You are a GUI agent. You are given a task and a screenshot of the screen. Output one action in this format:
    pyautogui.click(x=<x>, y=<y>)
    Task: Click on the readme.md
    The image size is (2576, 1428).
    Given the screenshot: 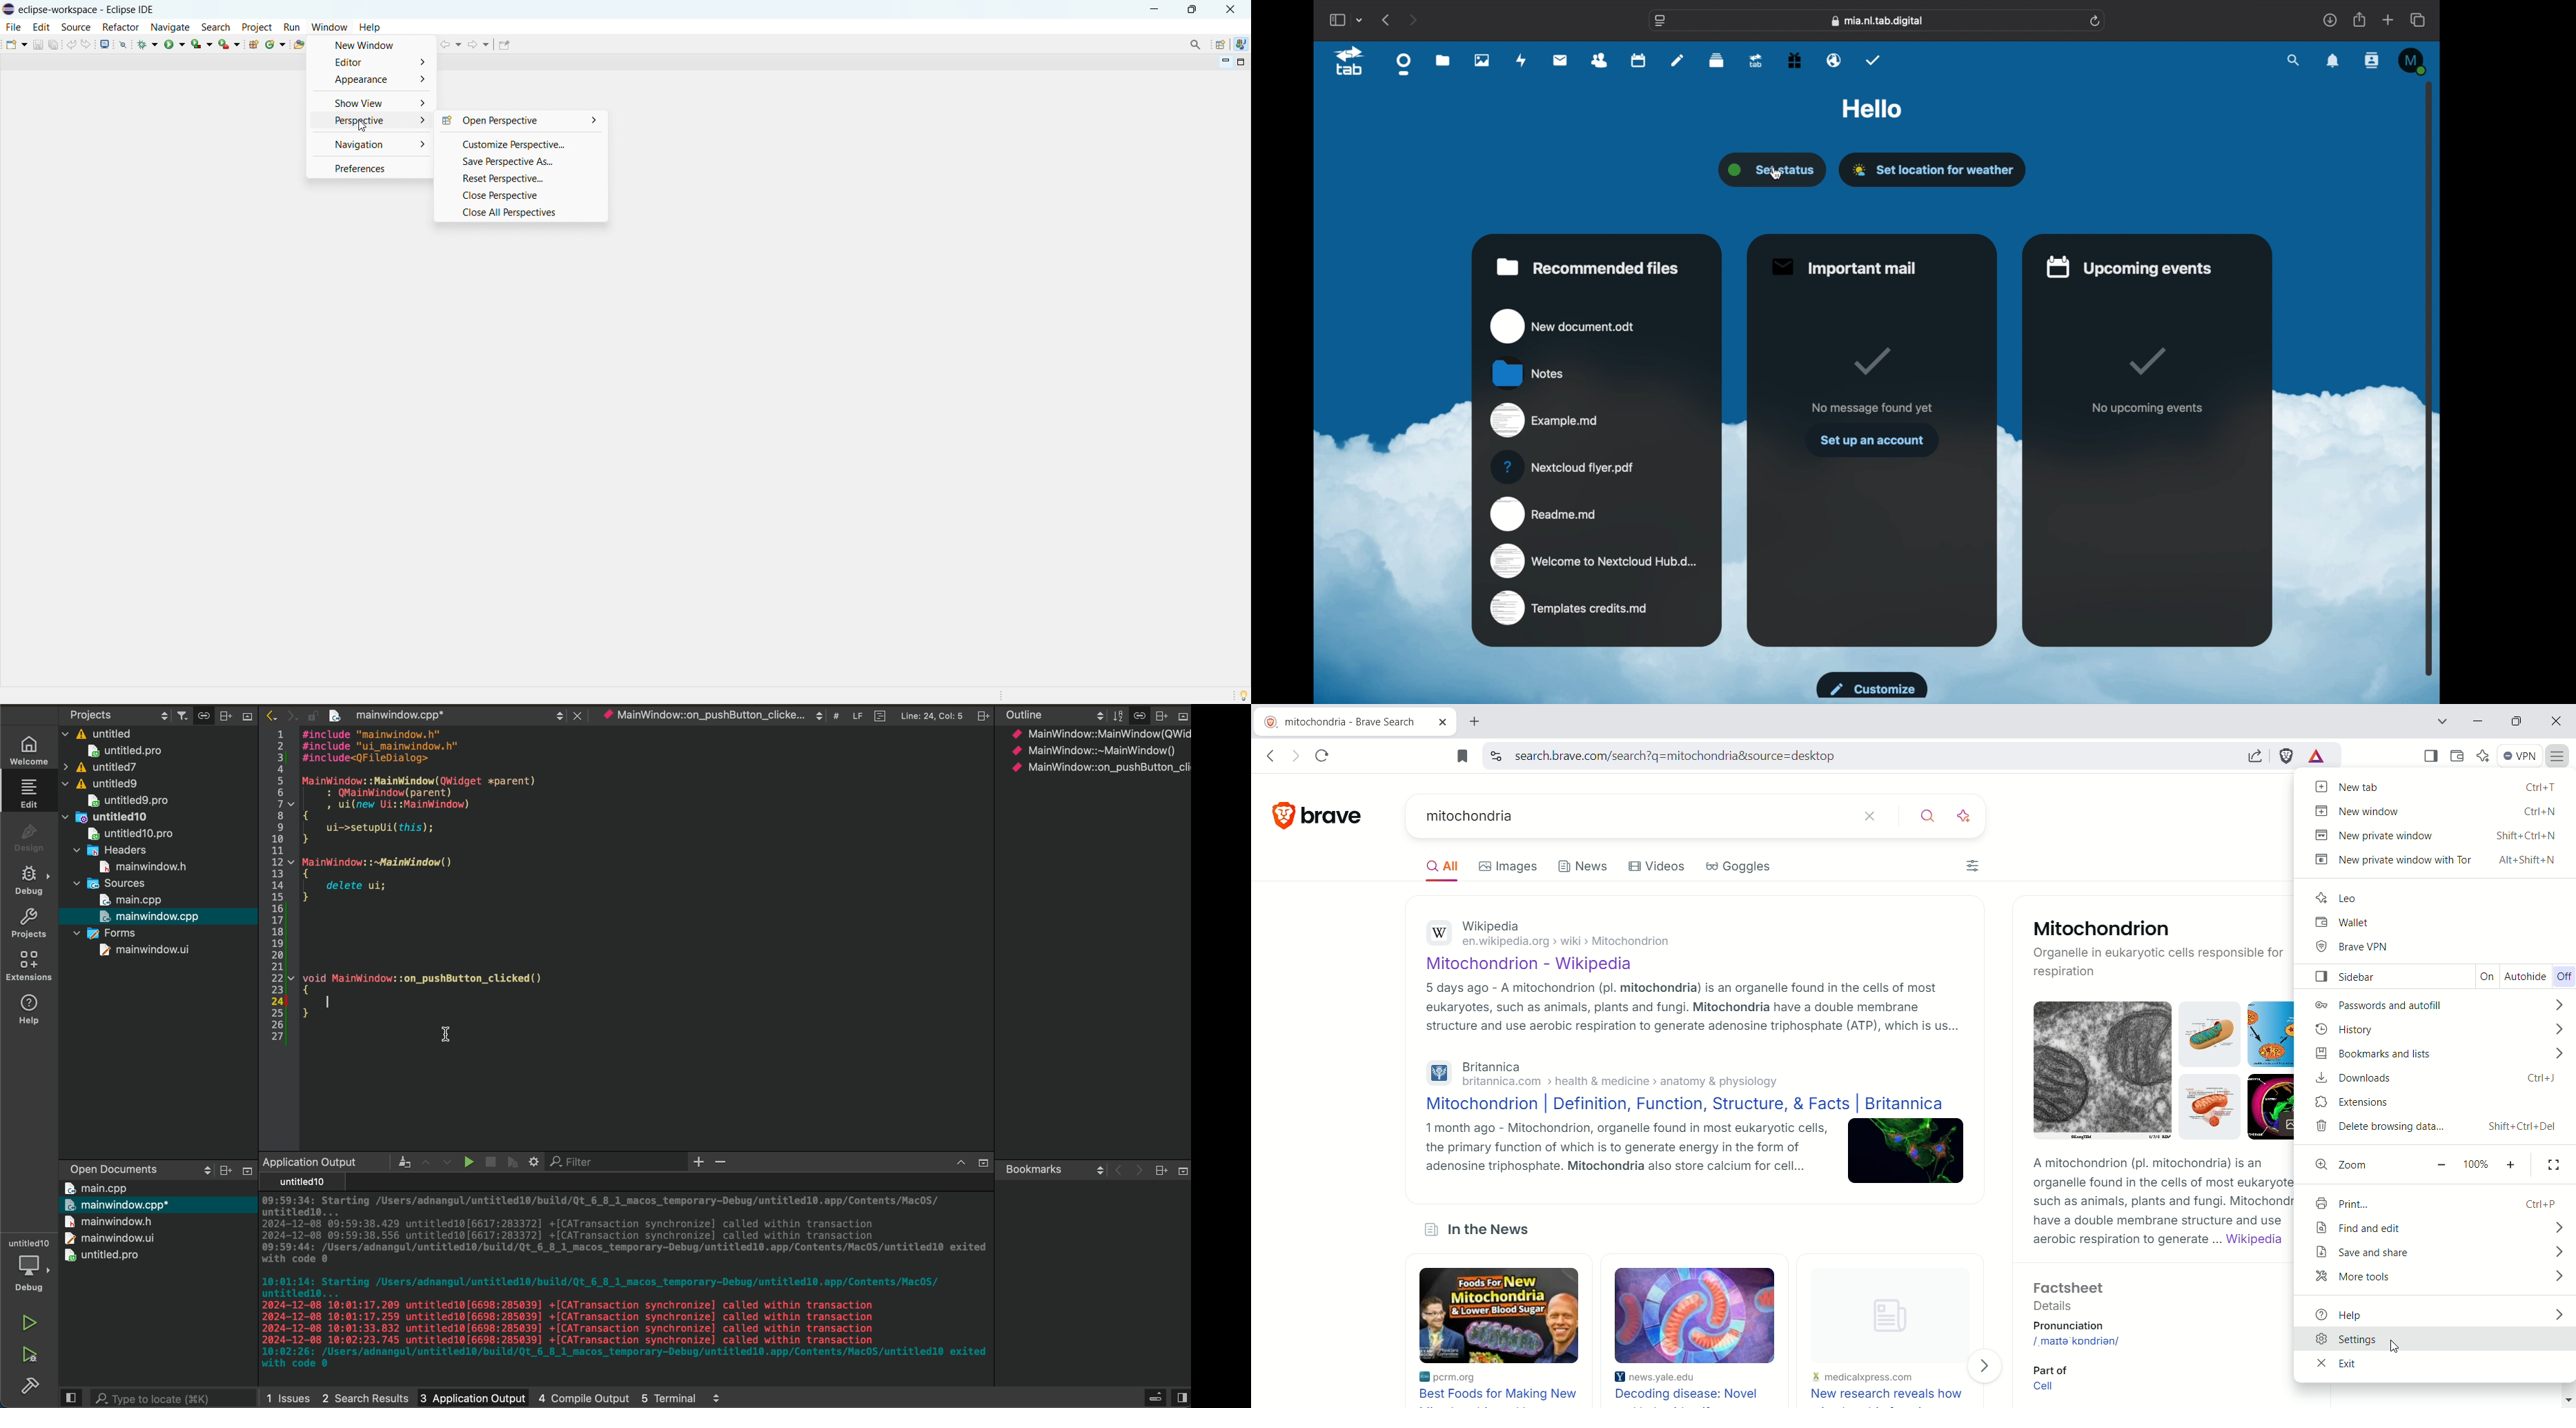 What is the action you would take?
    pyautogui.click(x=1545, y=512)
    